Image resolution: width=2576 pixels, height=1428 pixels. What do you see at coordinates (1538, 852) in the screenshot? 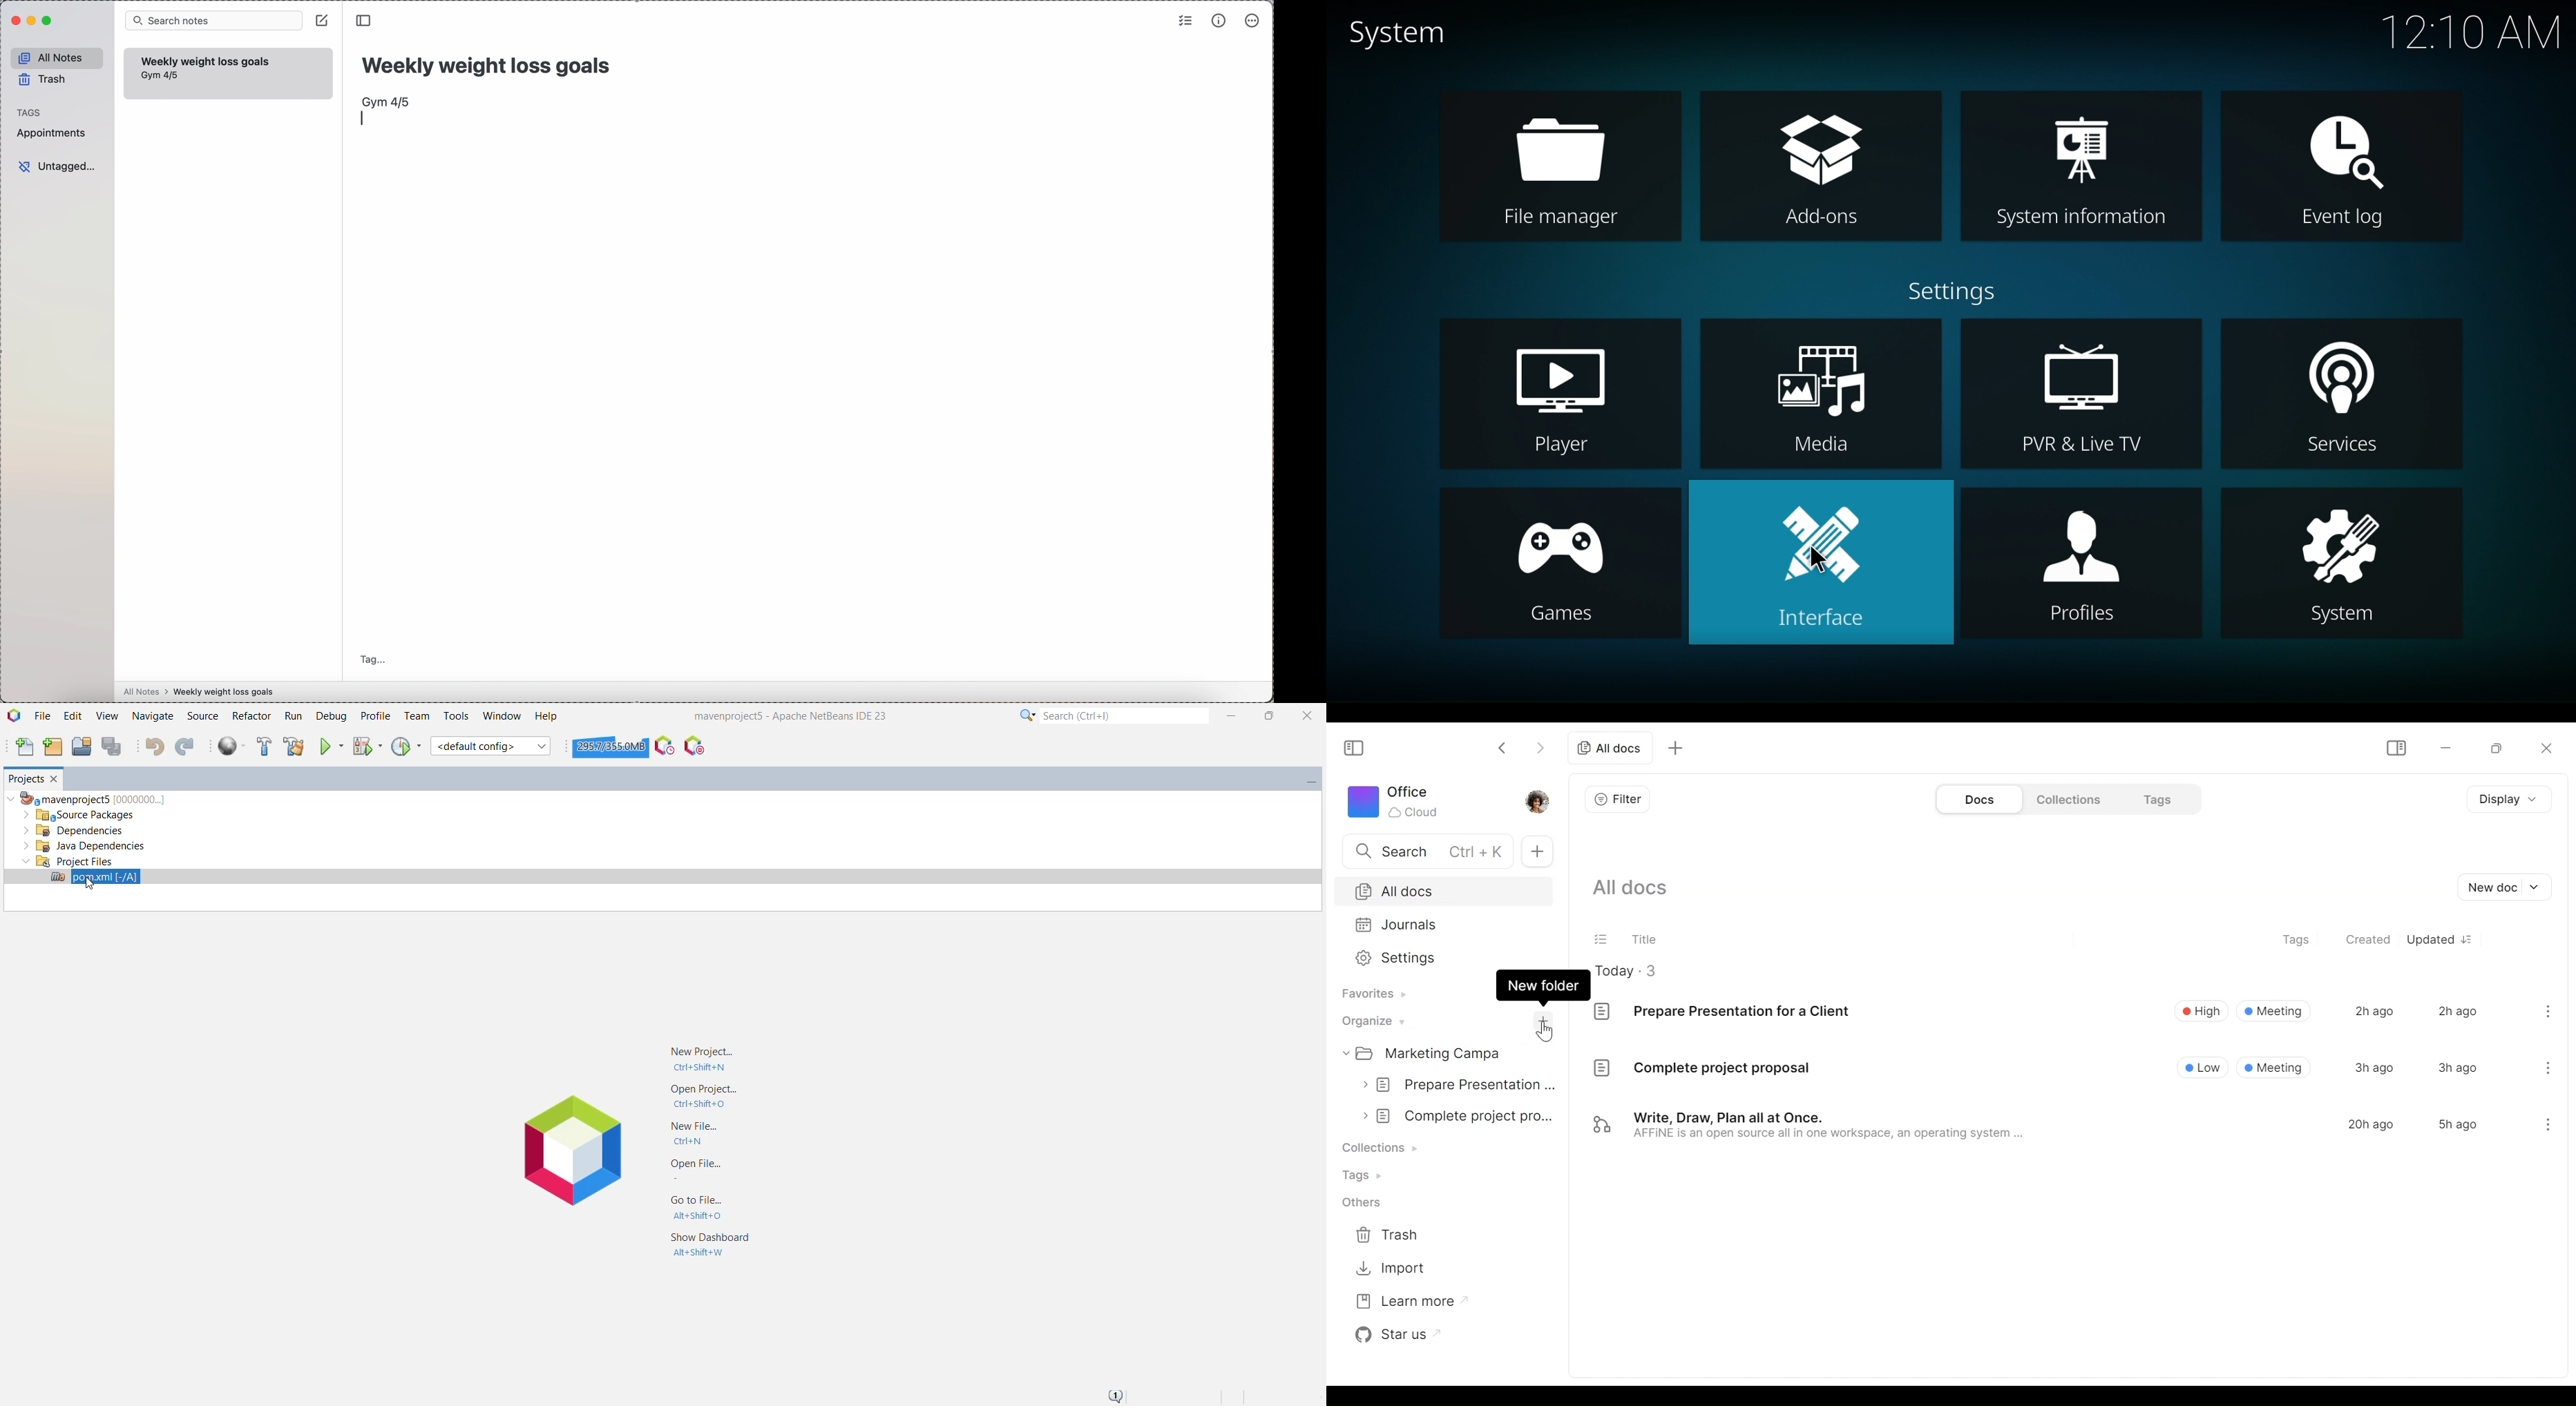
I see `New Tab` at bounding box center [1538, 852].